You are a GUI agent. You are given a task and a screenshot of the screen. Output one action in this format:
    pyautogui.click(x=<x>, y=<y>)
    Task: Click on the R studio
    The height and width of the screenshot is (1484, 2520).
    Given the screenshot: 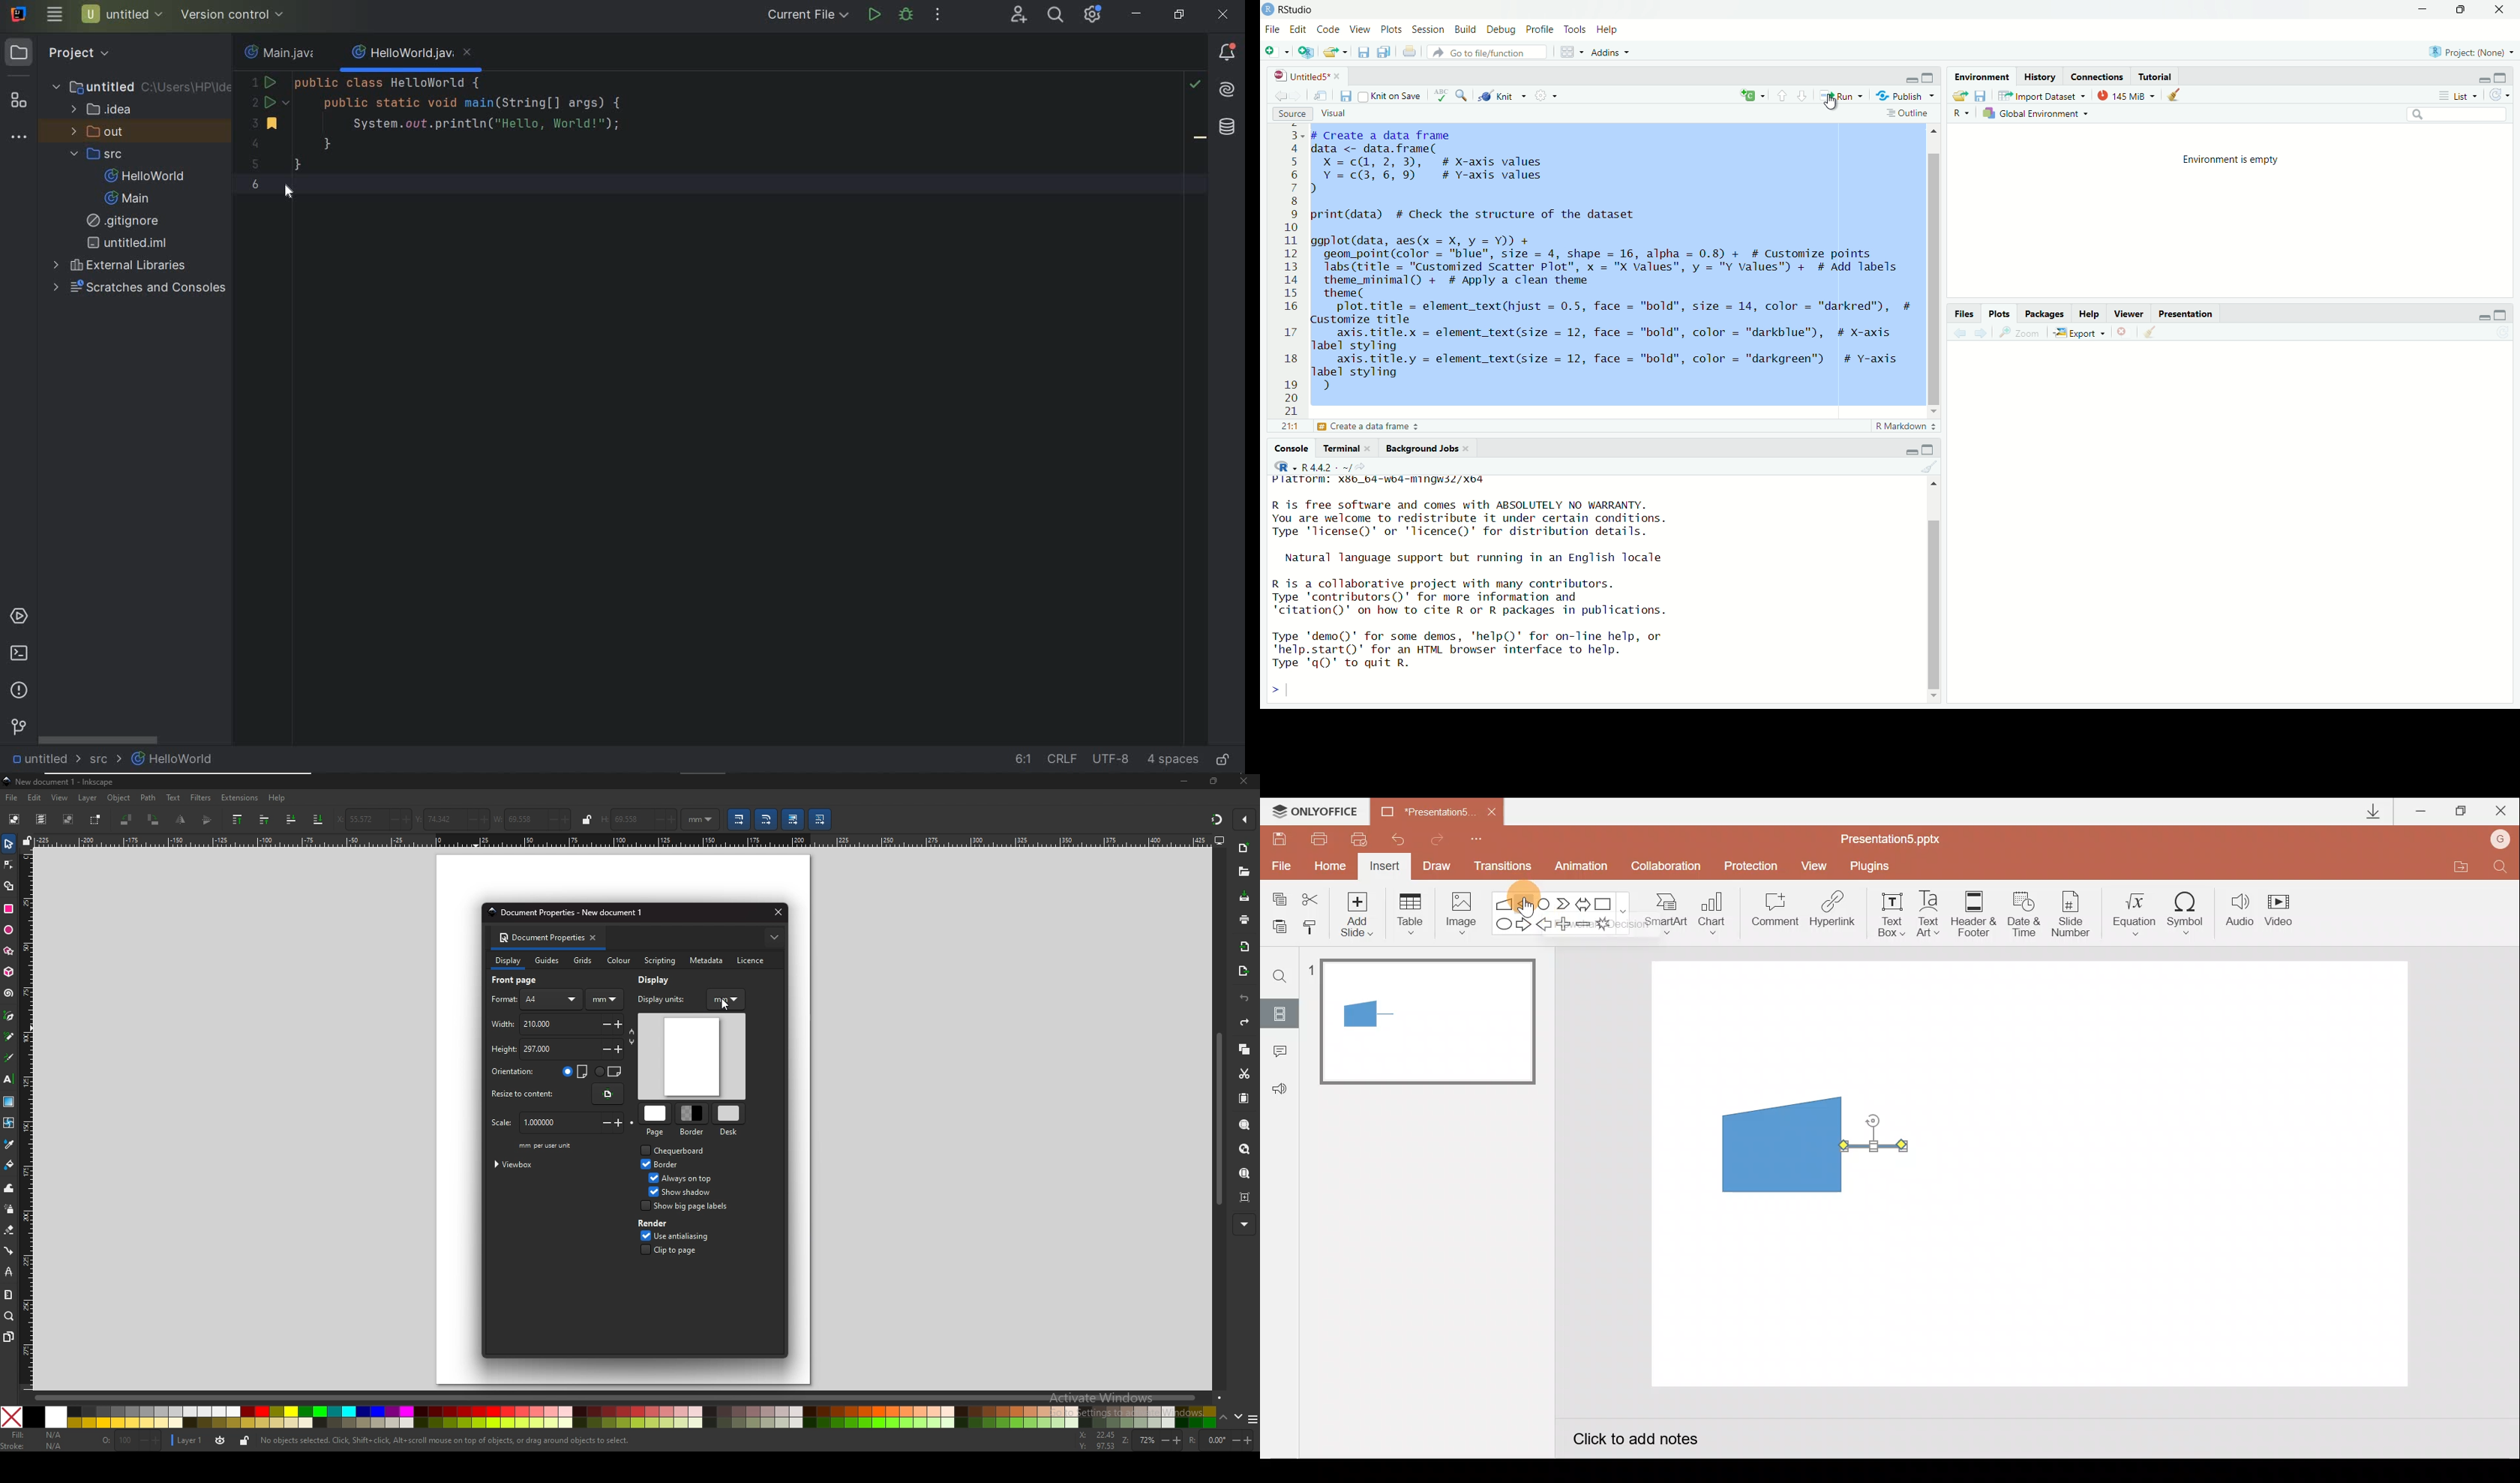 What is the action you would take?
    pyautogui.click(x=1296, y=10)
    